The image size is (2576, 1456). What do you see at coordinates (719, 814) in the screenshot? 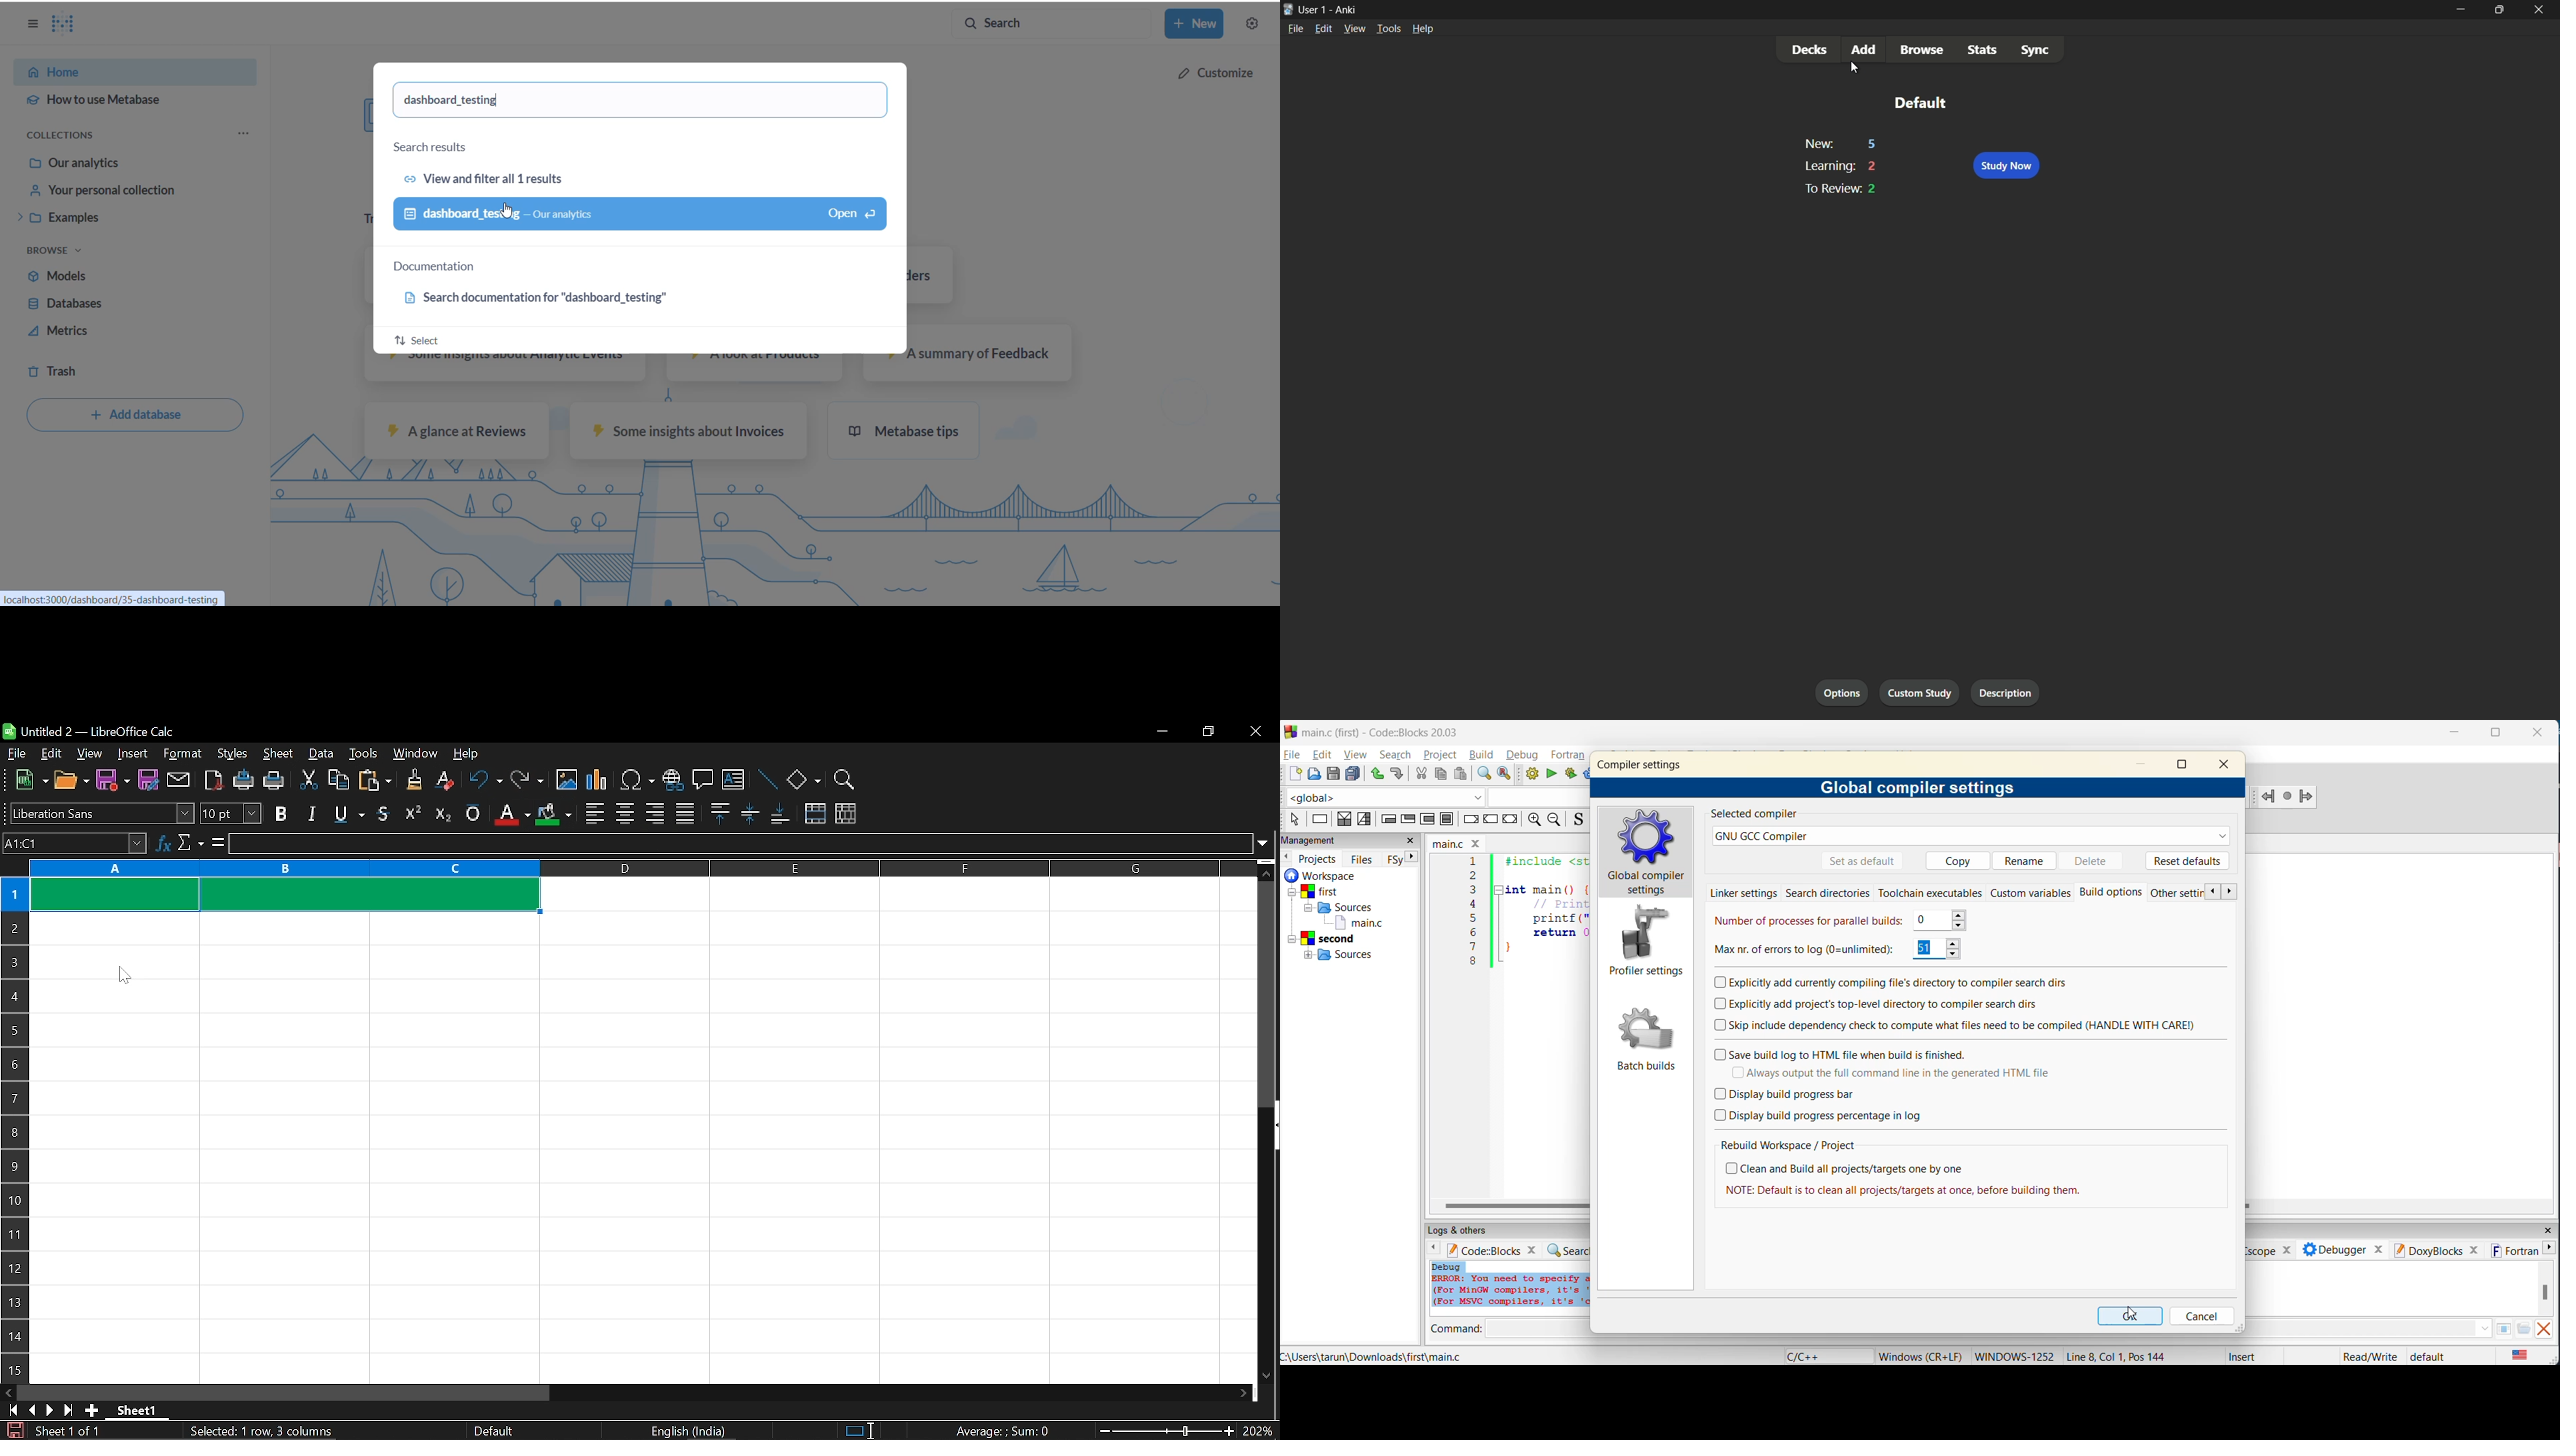
I see `align top` at bounding box center [719, 814].